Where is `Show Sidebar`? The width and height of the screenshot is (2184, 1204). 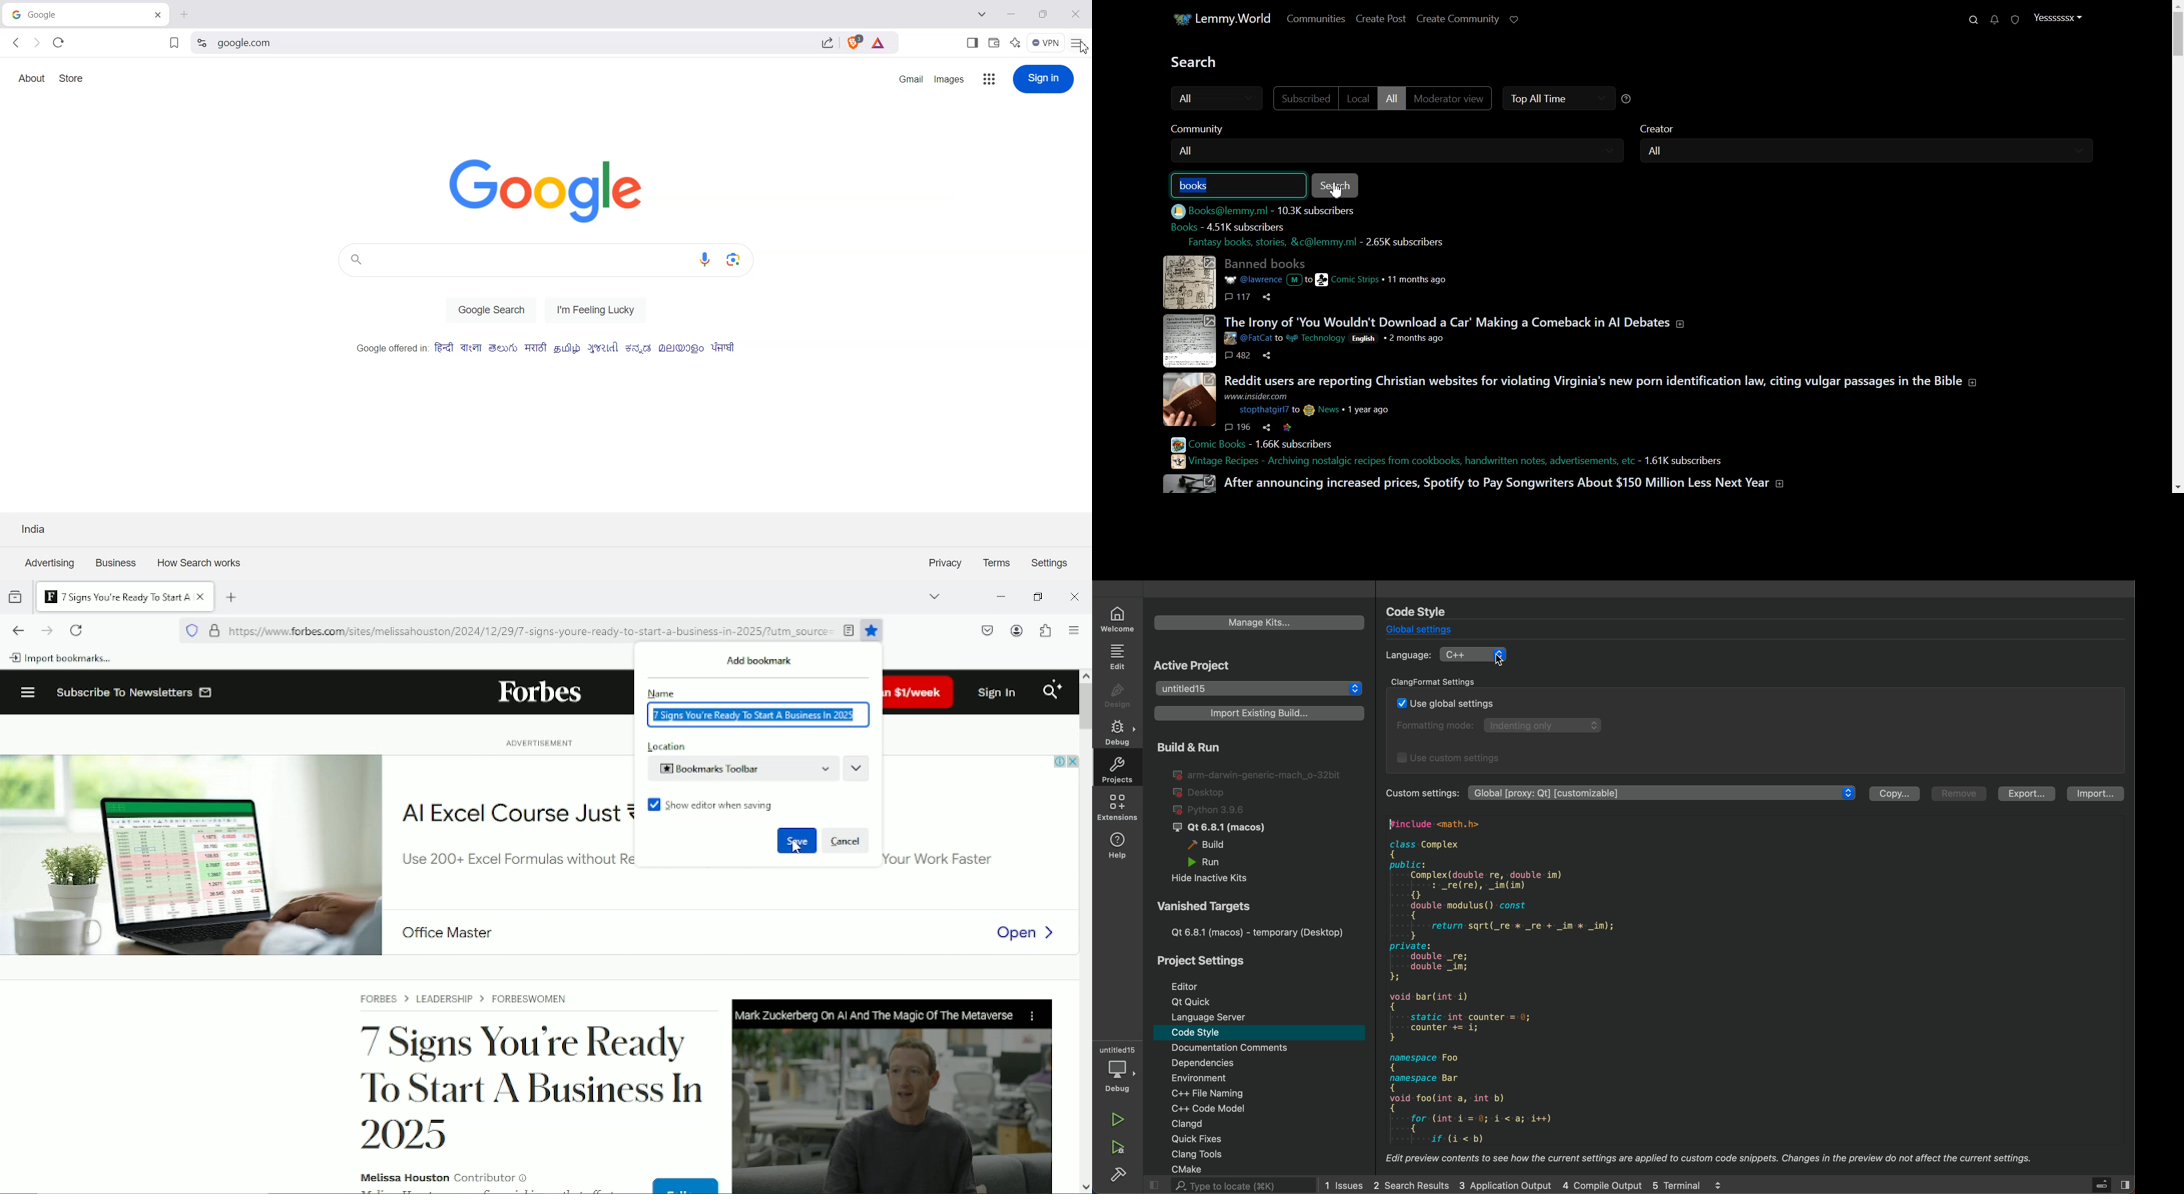
Show Sidebar is located at coordinates (973, 42).